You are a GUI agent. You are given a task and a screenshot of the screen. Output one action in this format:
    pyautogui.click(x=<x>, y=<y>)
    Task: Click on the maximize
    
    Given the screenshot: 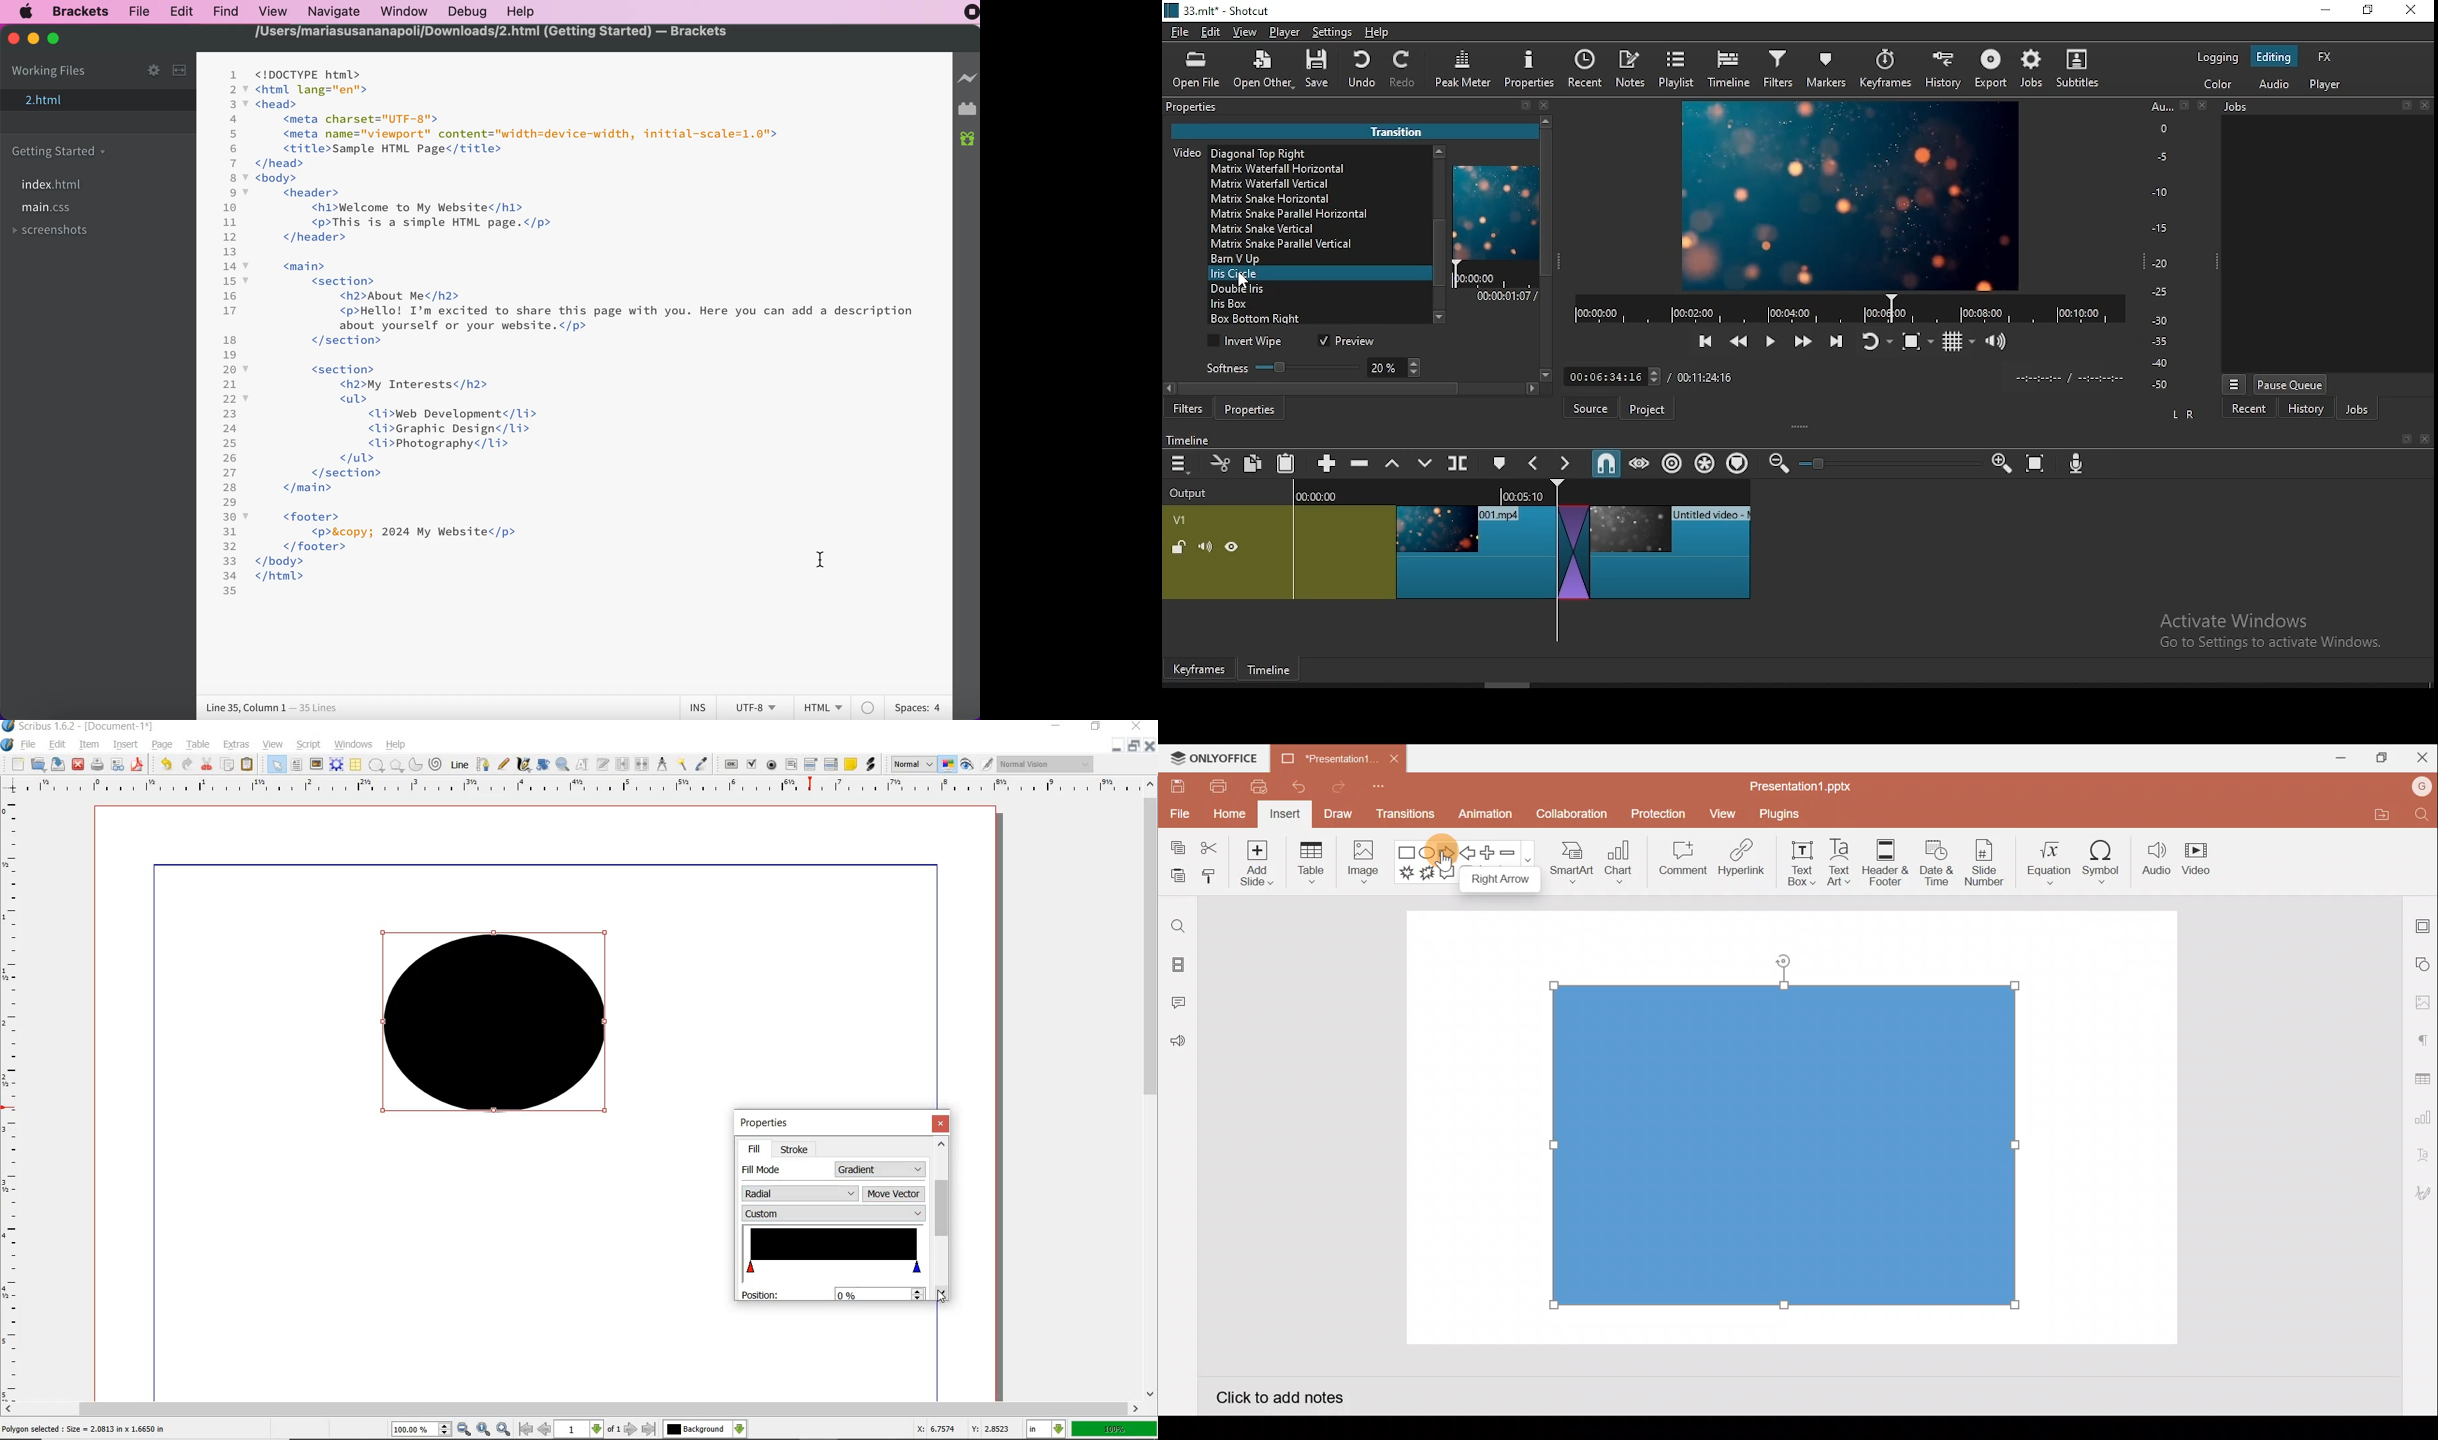 What is the action you would take?
    pyautogui.click(x=55, y=42)
    